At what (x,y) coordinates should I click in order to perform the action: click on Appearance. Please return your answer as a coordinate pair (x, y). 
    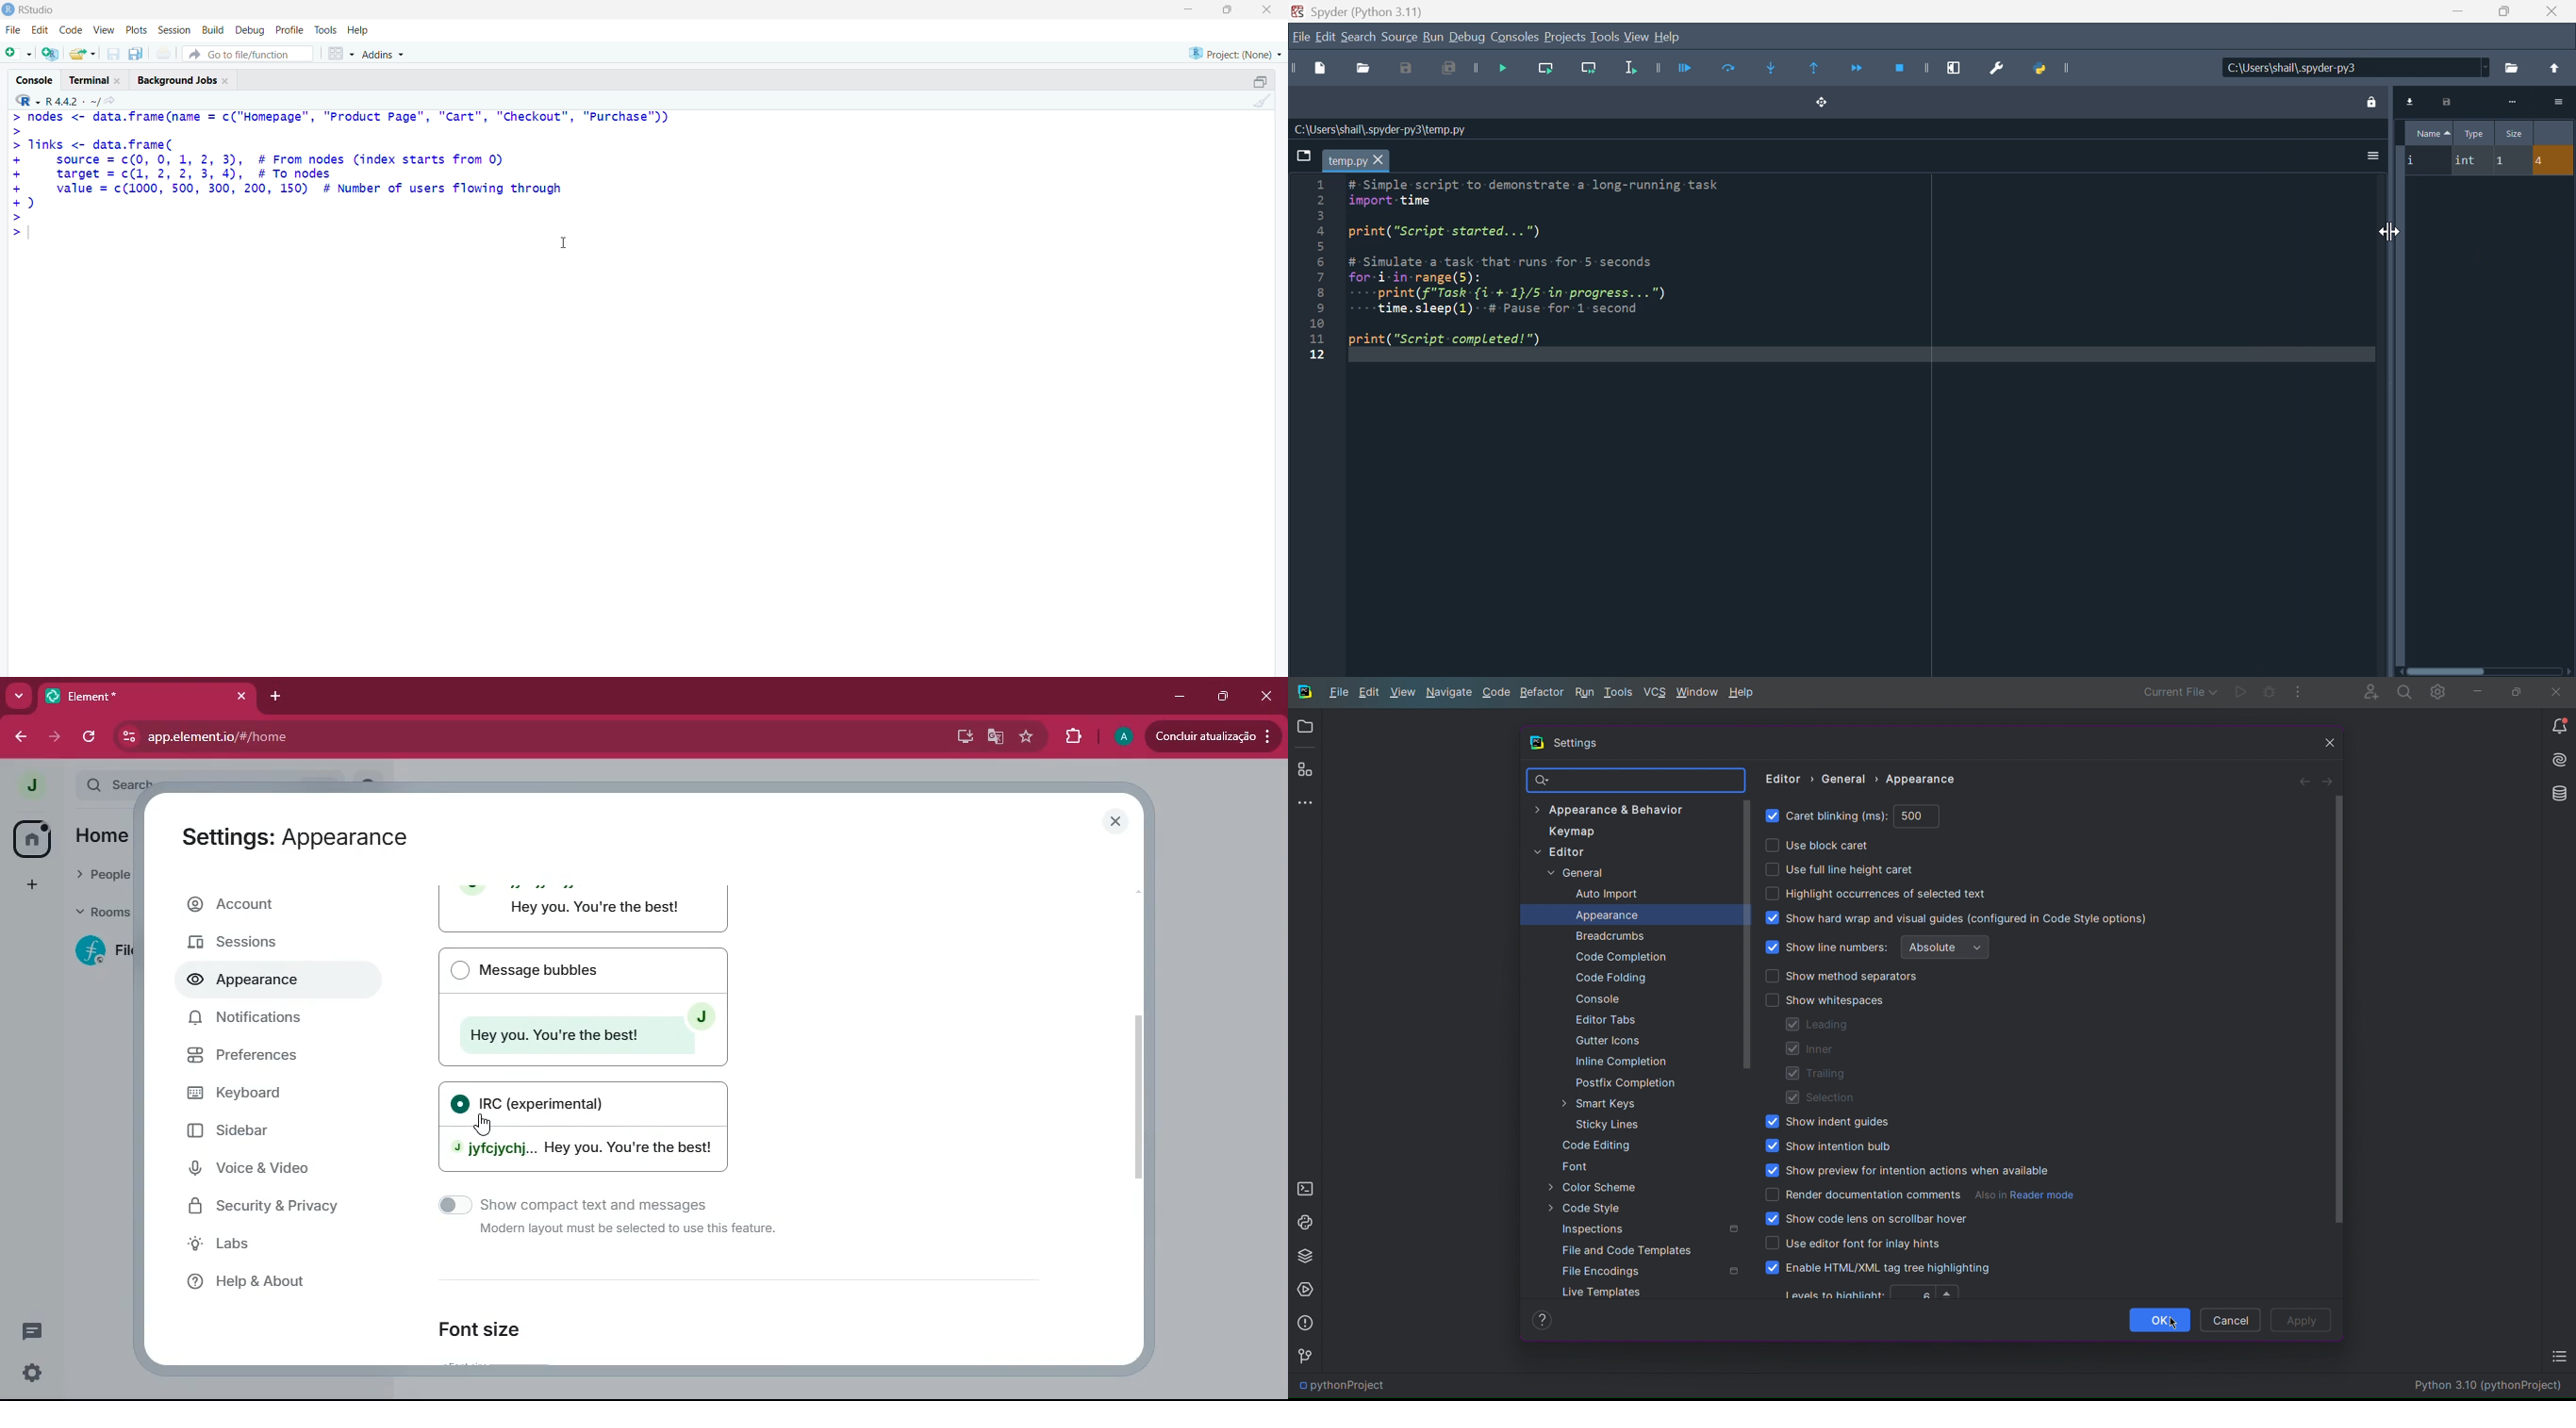
    Looking at the image, I should click on (1927, 779).